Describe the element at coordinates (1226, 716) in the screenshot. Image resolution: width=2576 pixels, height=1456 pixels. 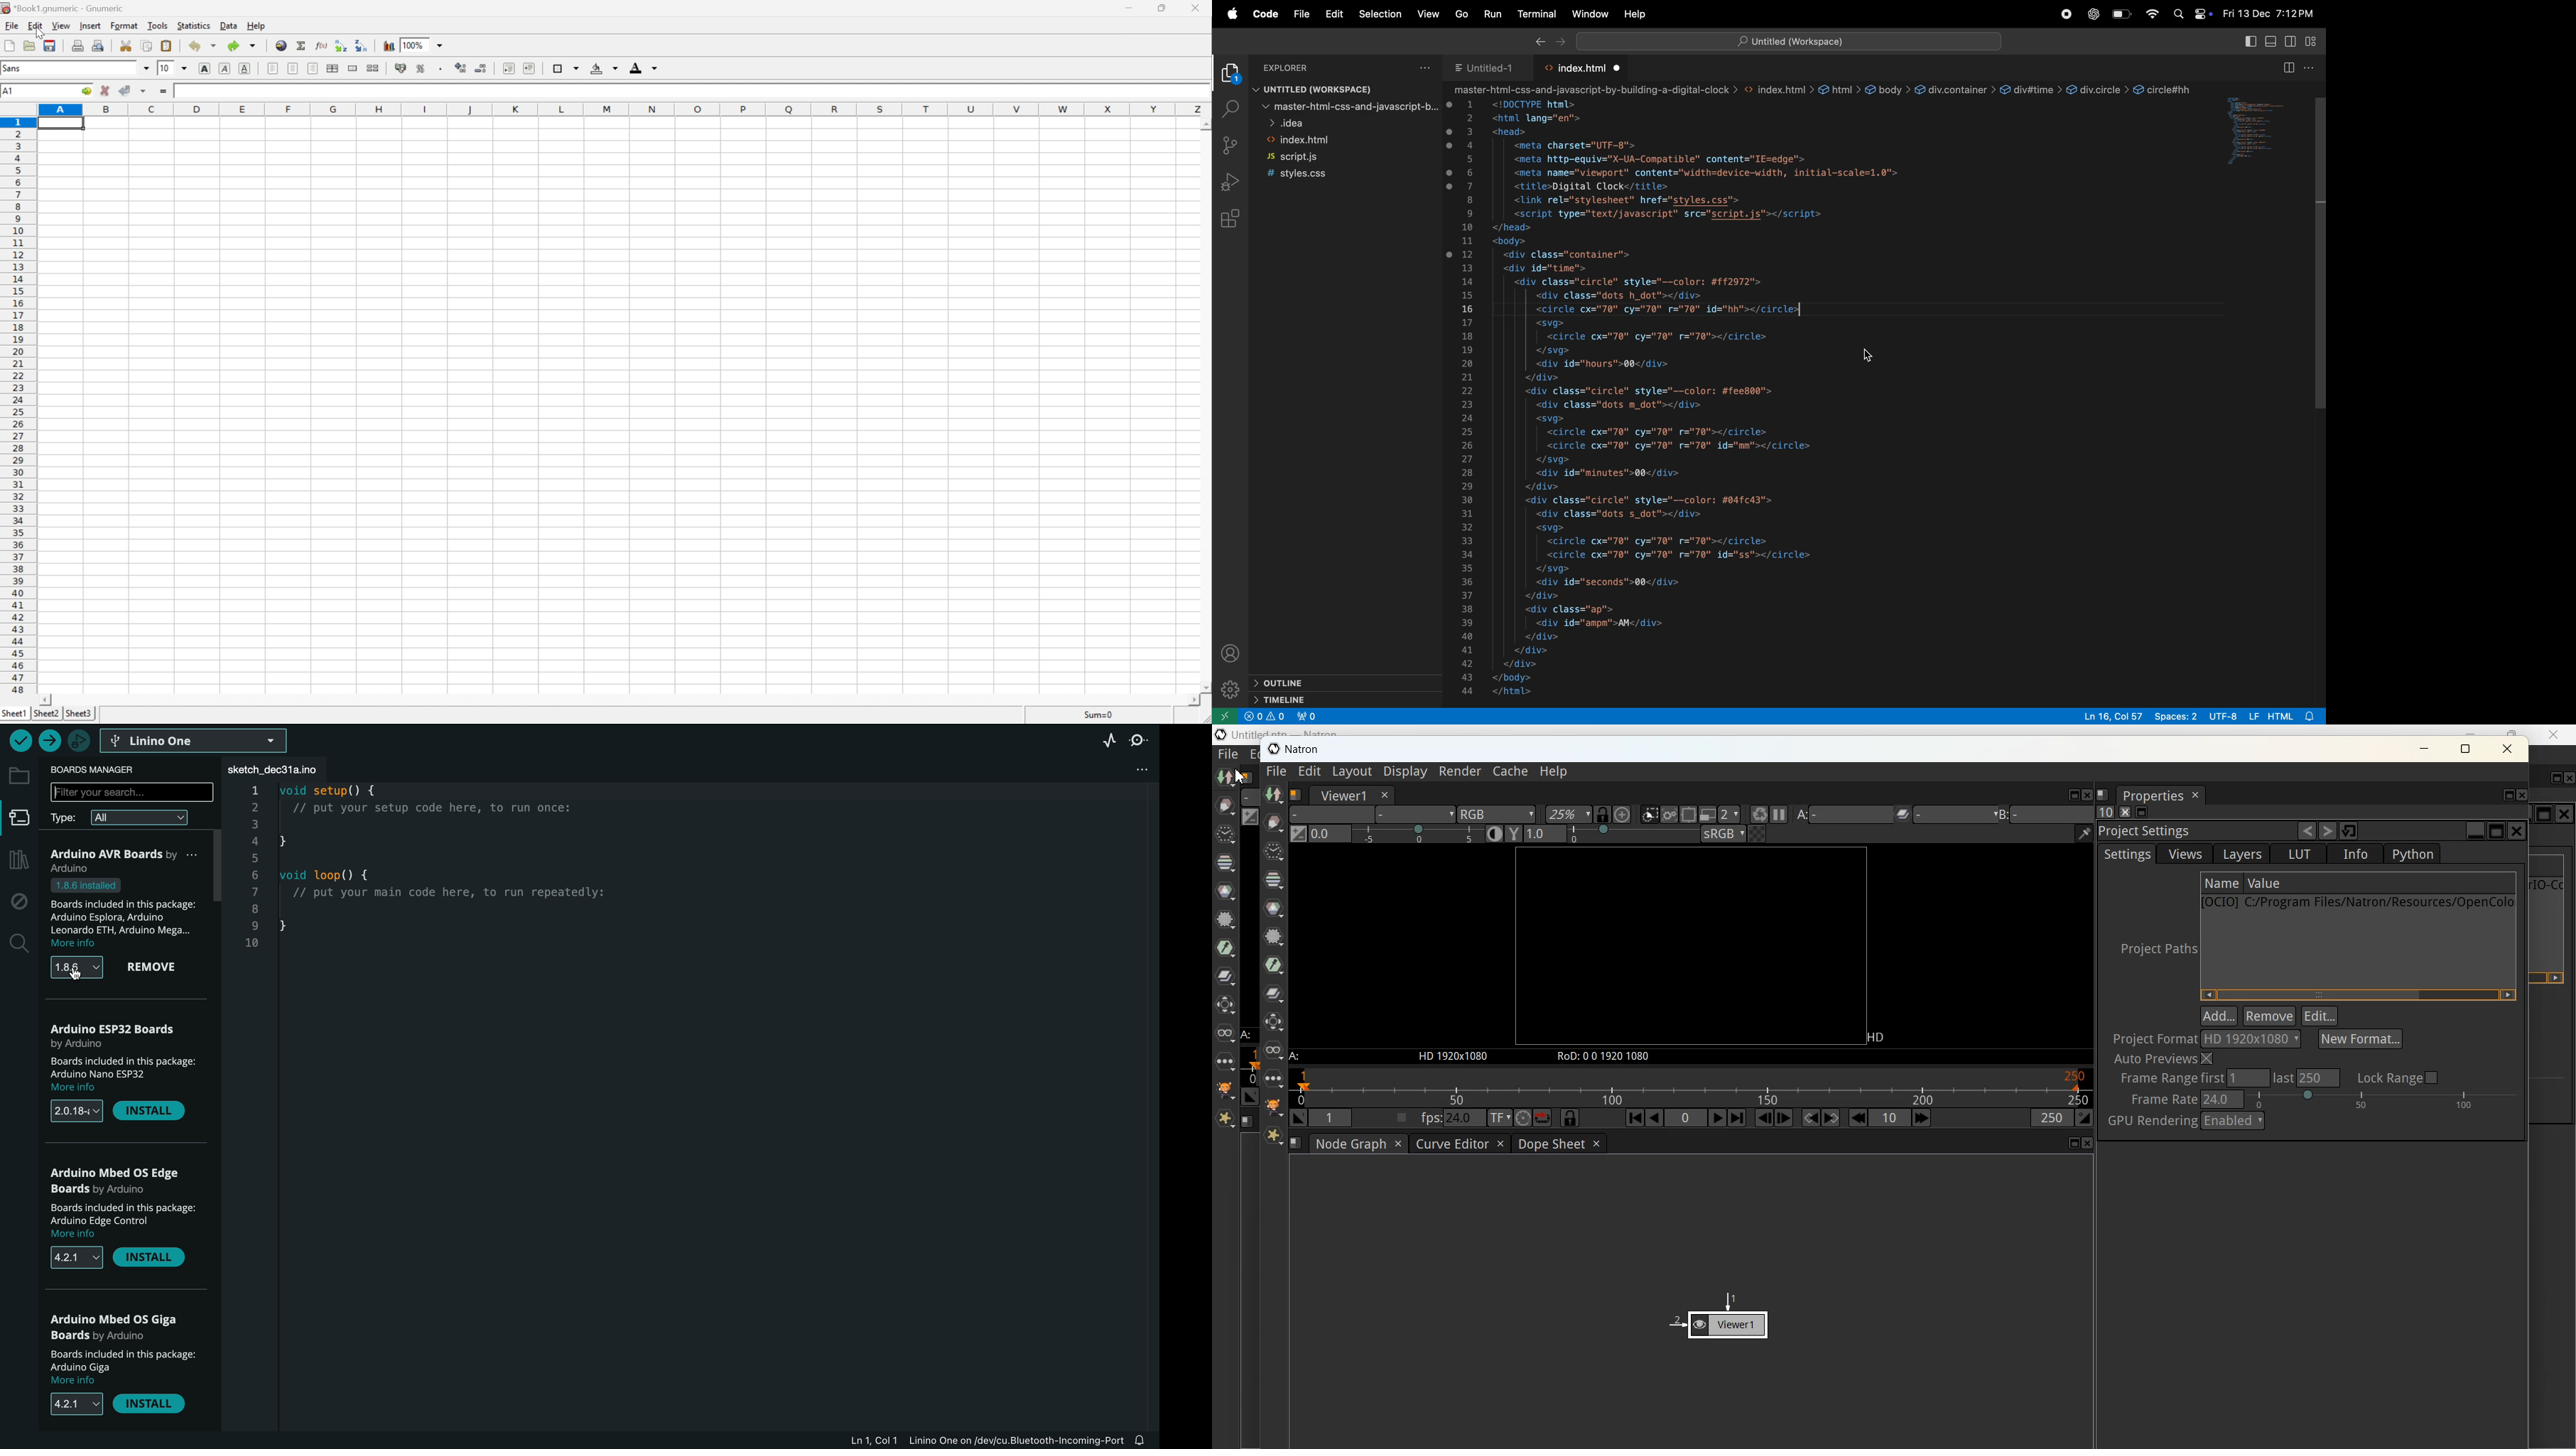
I see `open remote window` at that location.